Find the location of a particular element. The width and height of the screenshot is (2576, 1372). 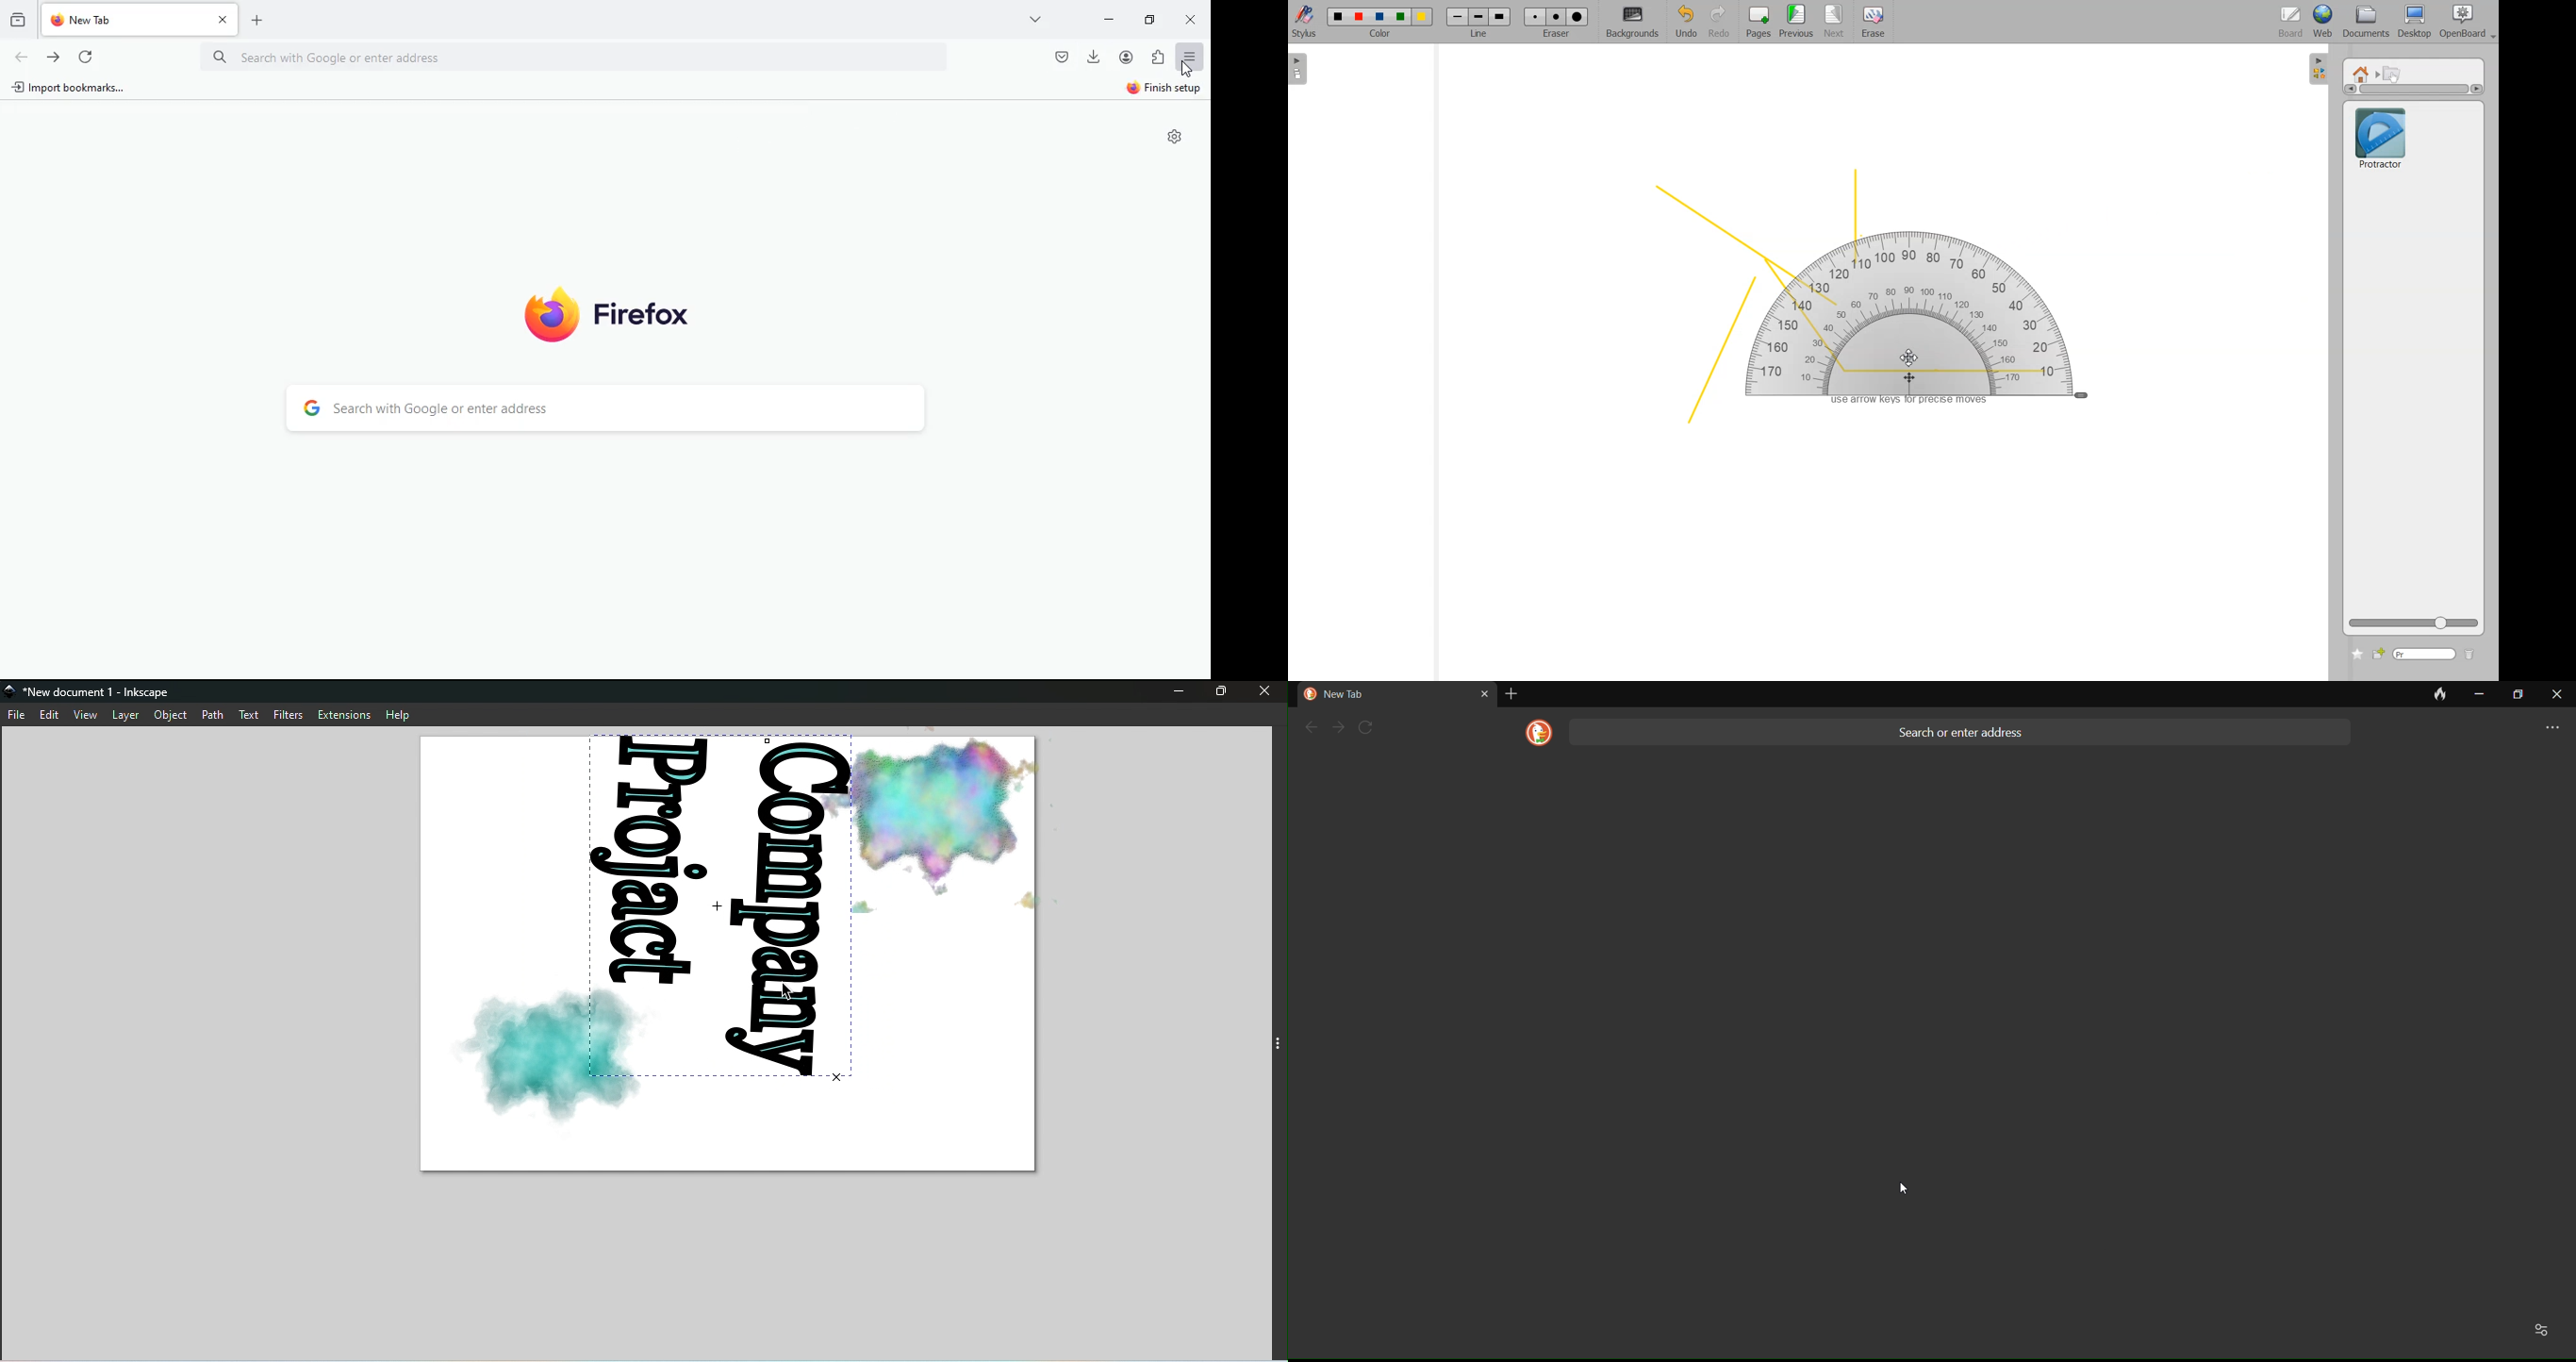

Web is located at coordinates (2324, 22).